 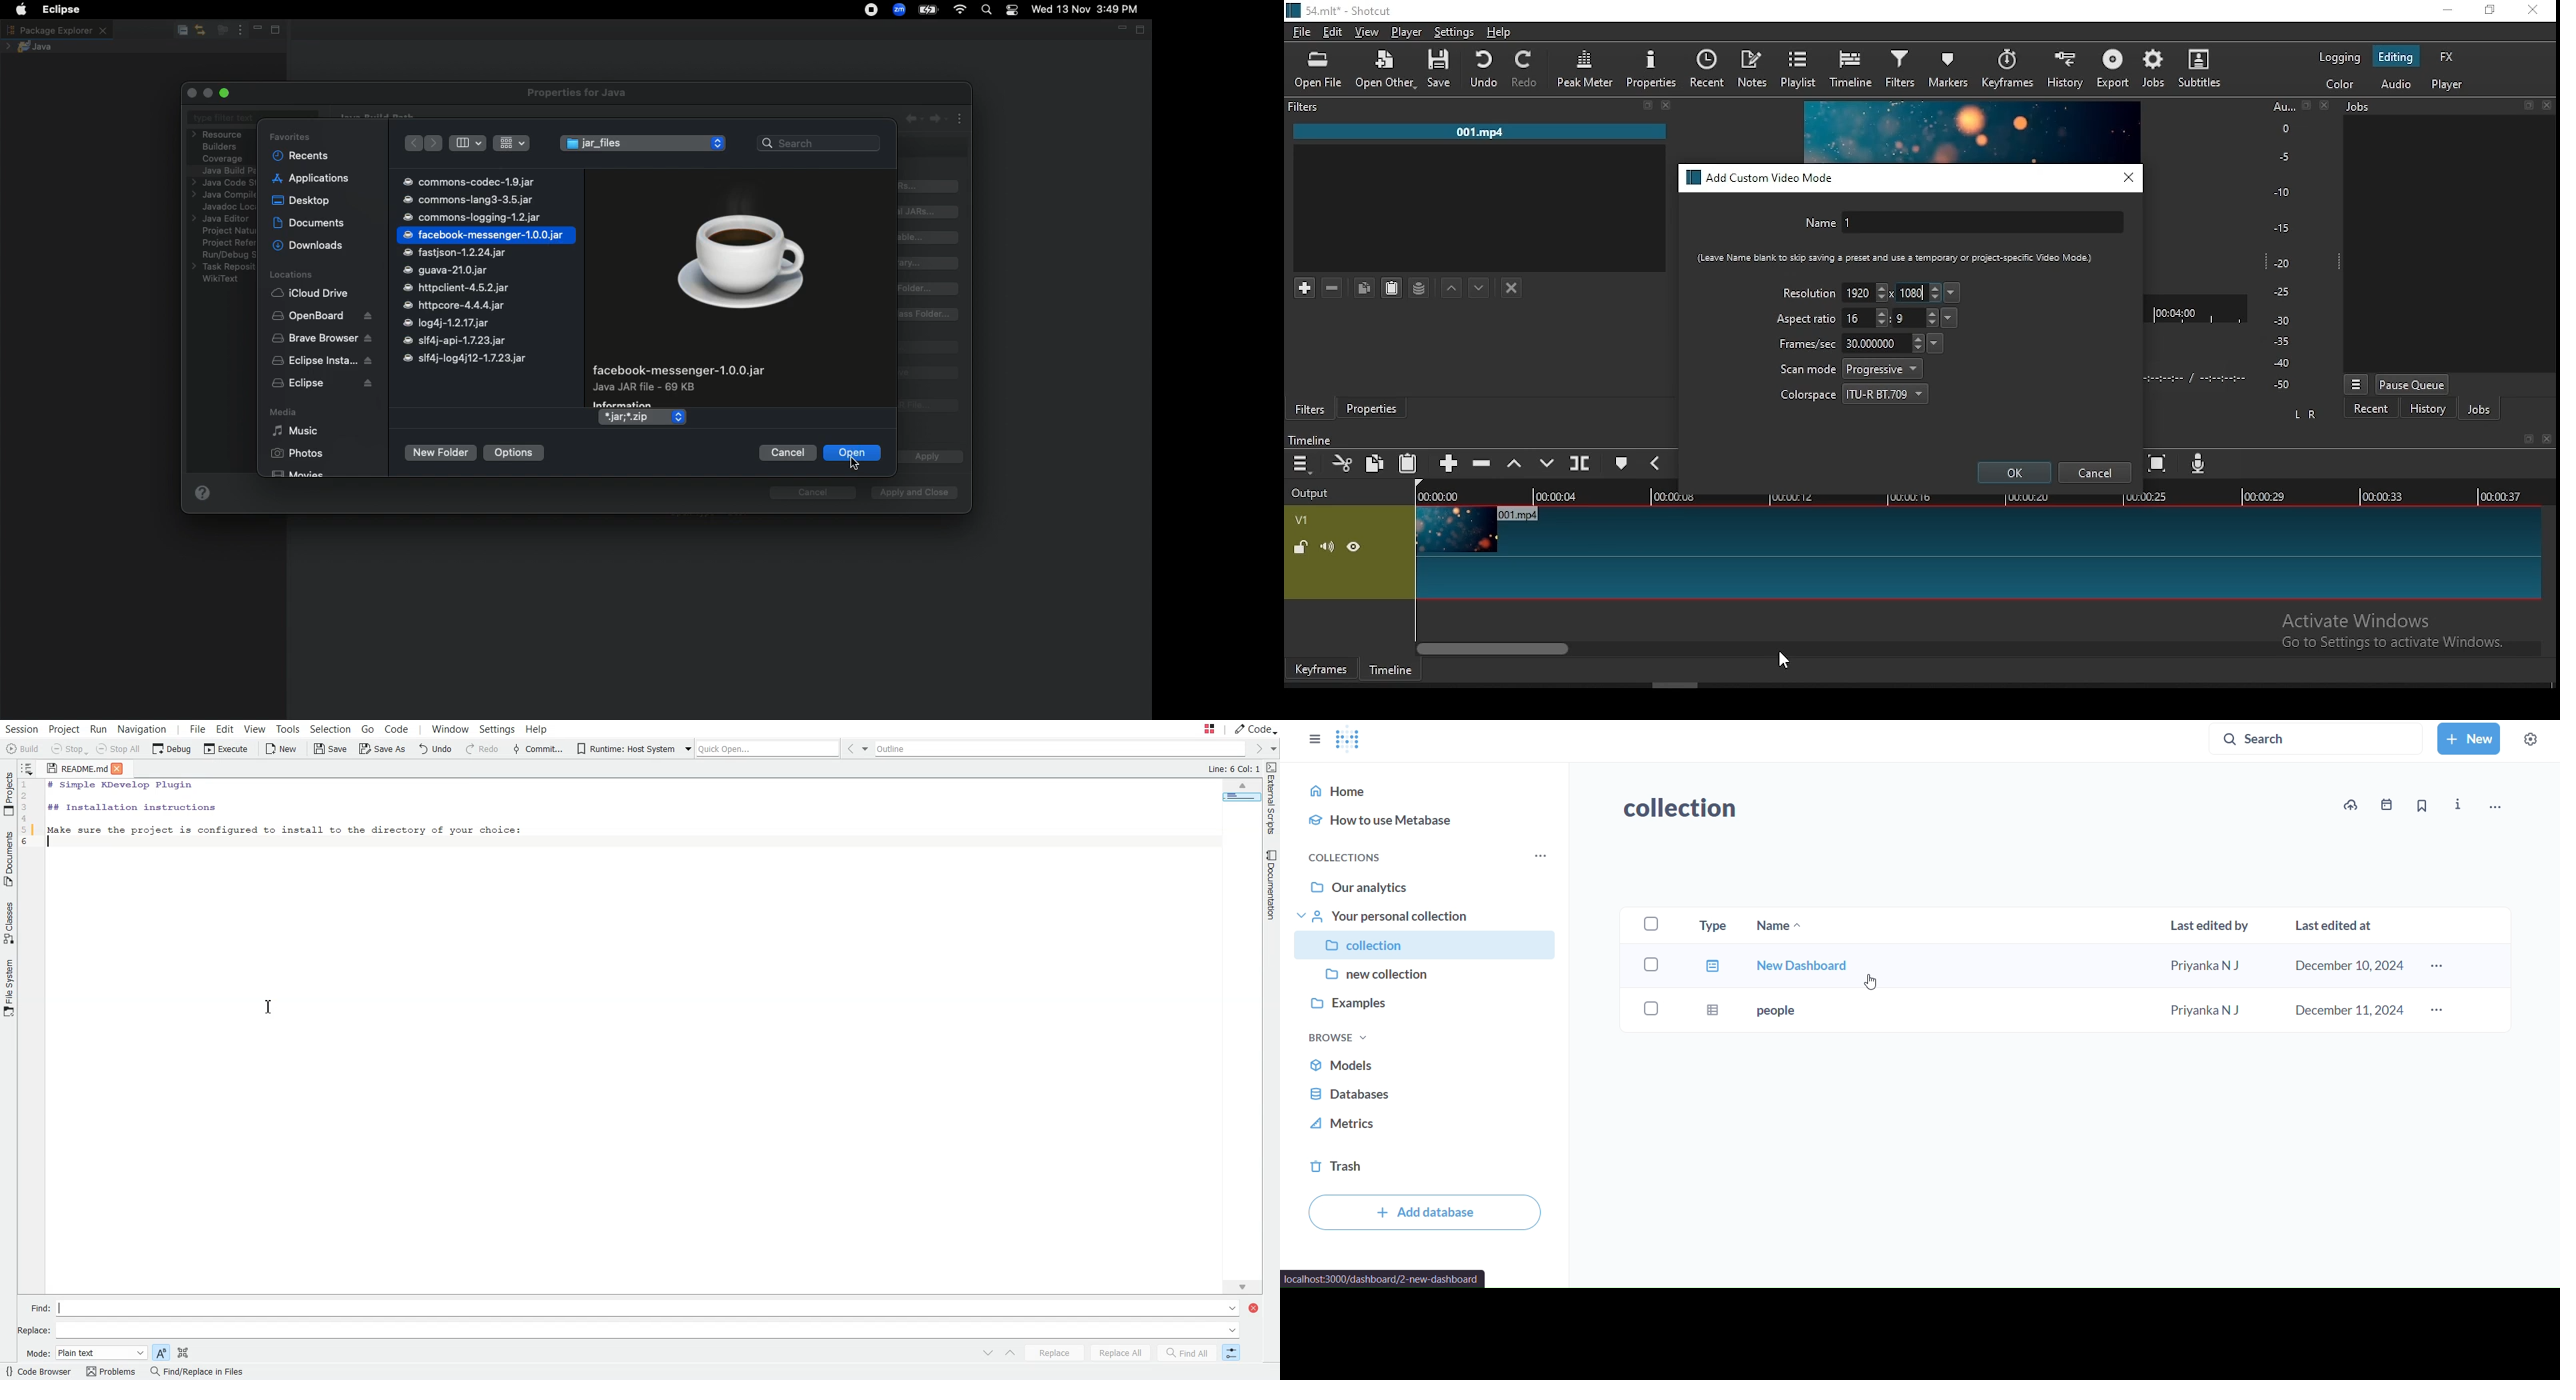 What do you see at coordinates (8, 923) in the screenshot?
I see `Classes` at bounding box center [8, 923].